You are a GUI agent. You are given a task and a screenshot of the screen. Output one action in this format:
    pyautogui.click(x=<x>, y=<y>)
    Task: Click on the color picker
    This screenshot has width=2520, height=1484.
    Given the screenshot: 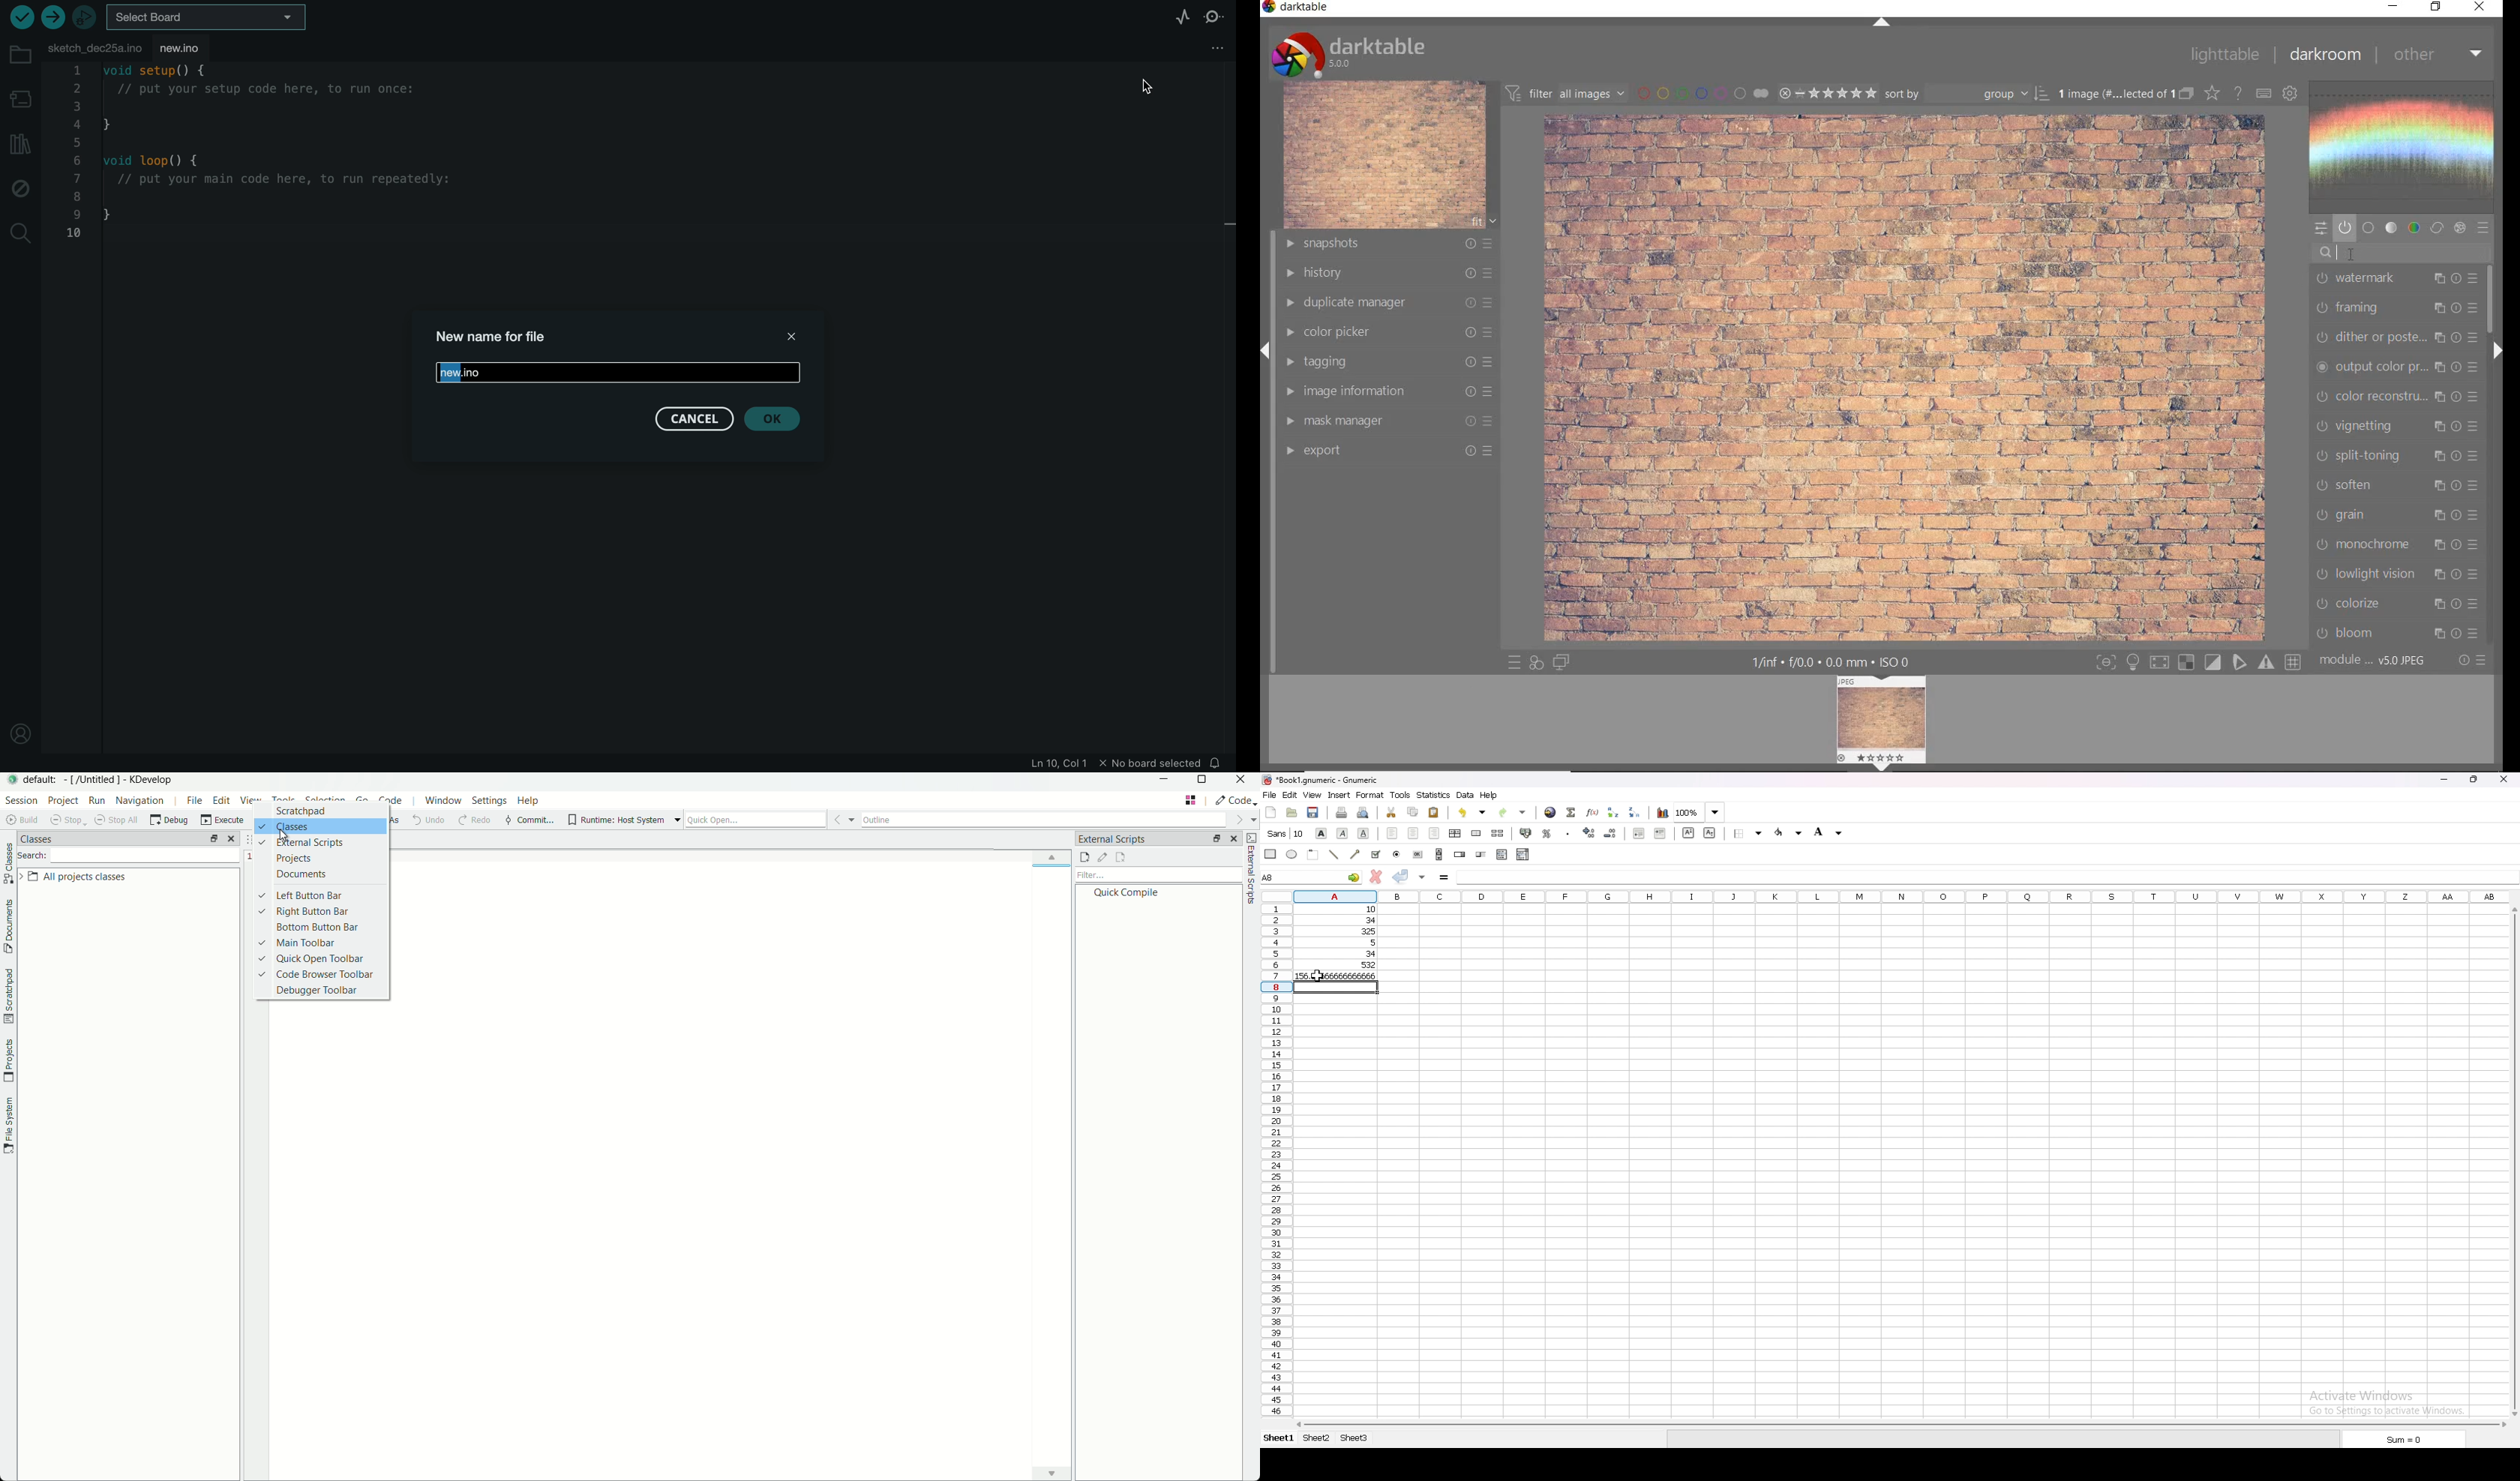 What is the action you would take?
    pyautogui.click(x=1390, y=333)
    